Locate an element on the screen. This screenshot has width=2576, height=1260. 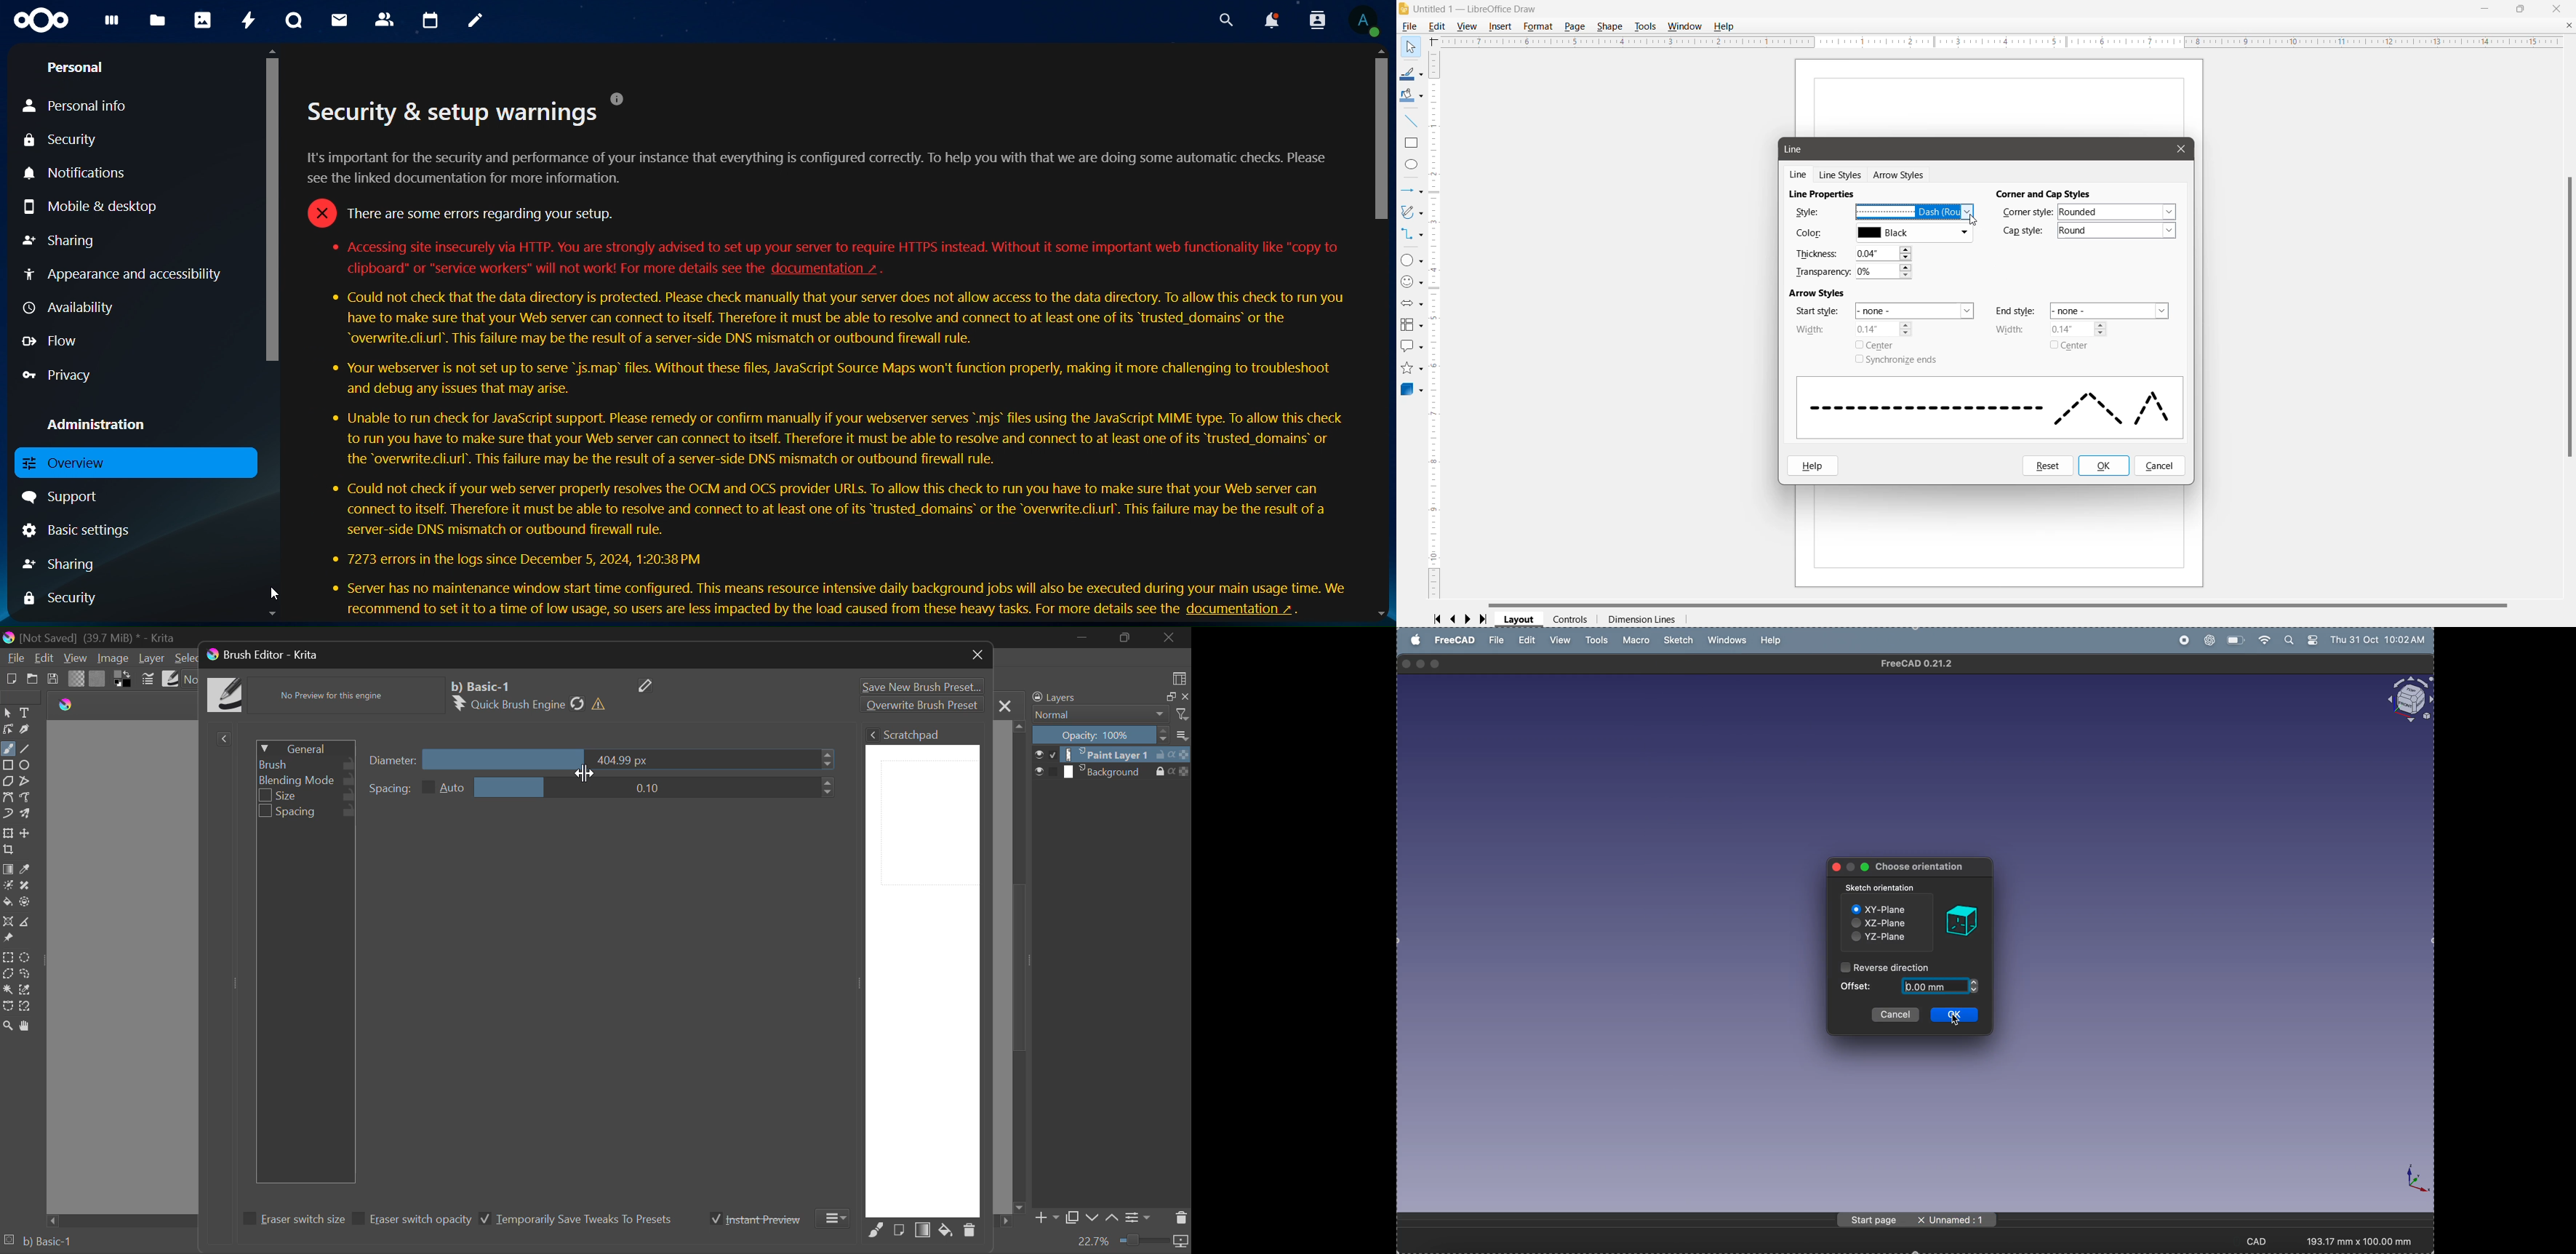
Star style is located at coordinates (1815, 312).